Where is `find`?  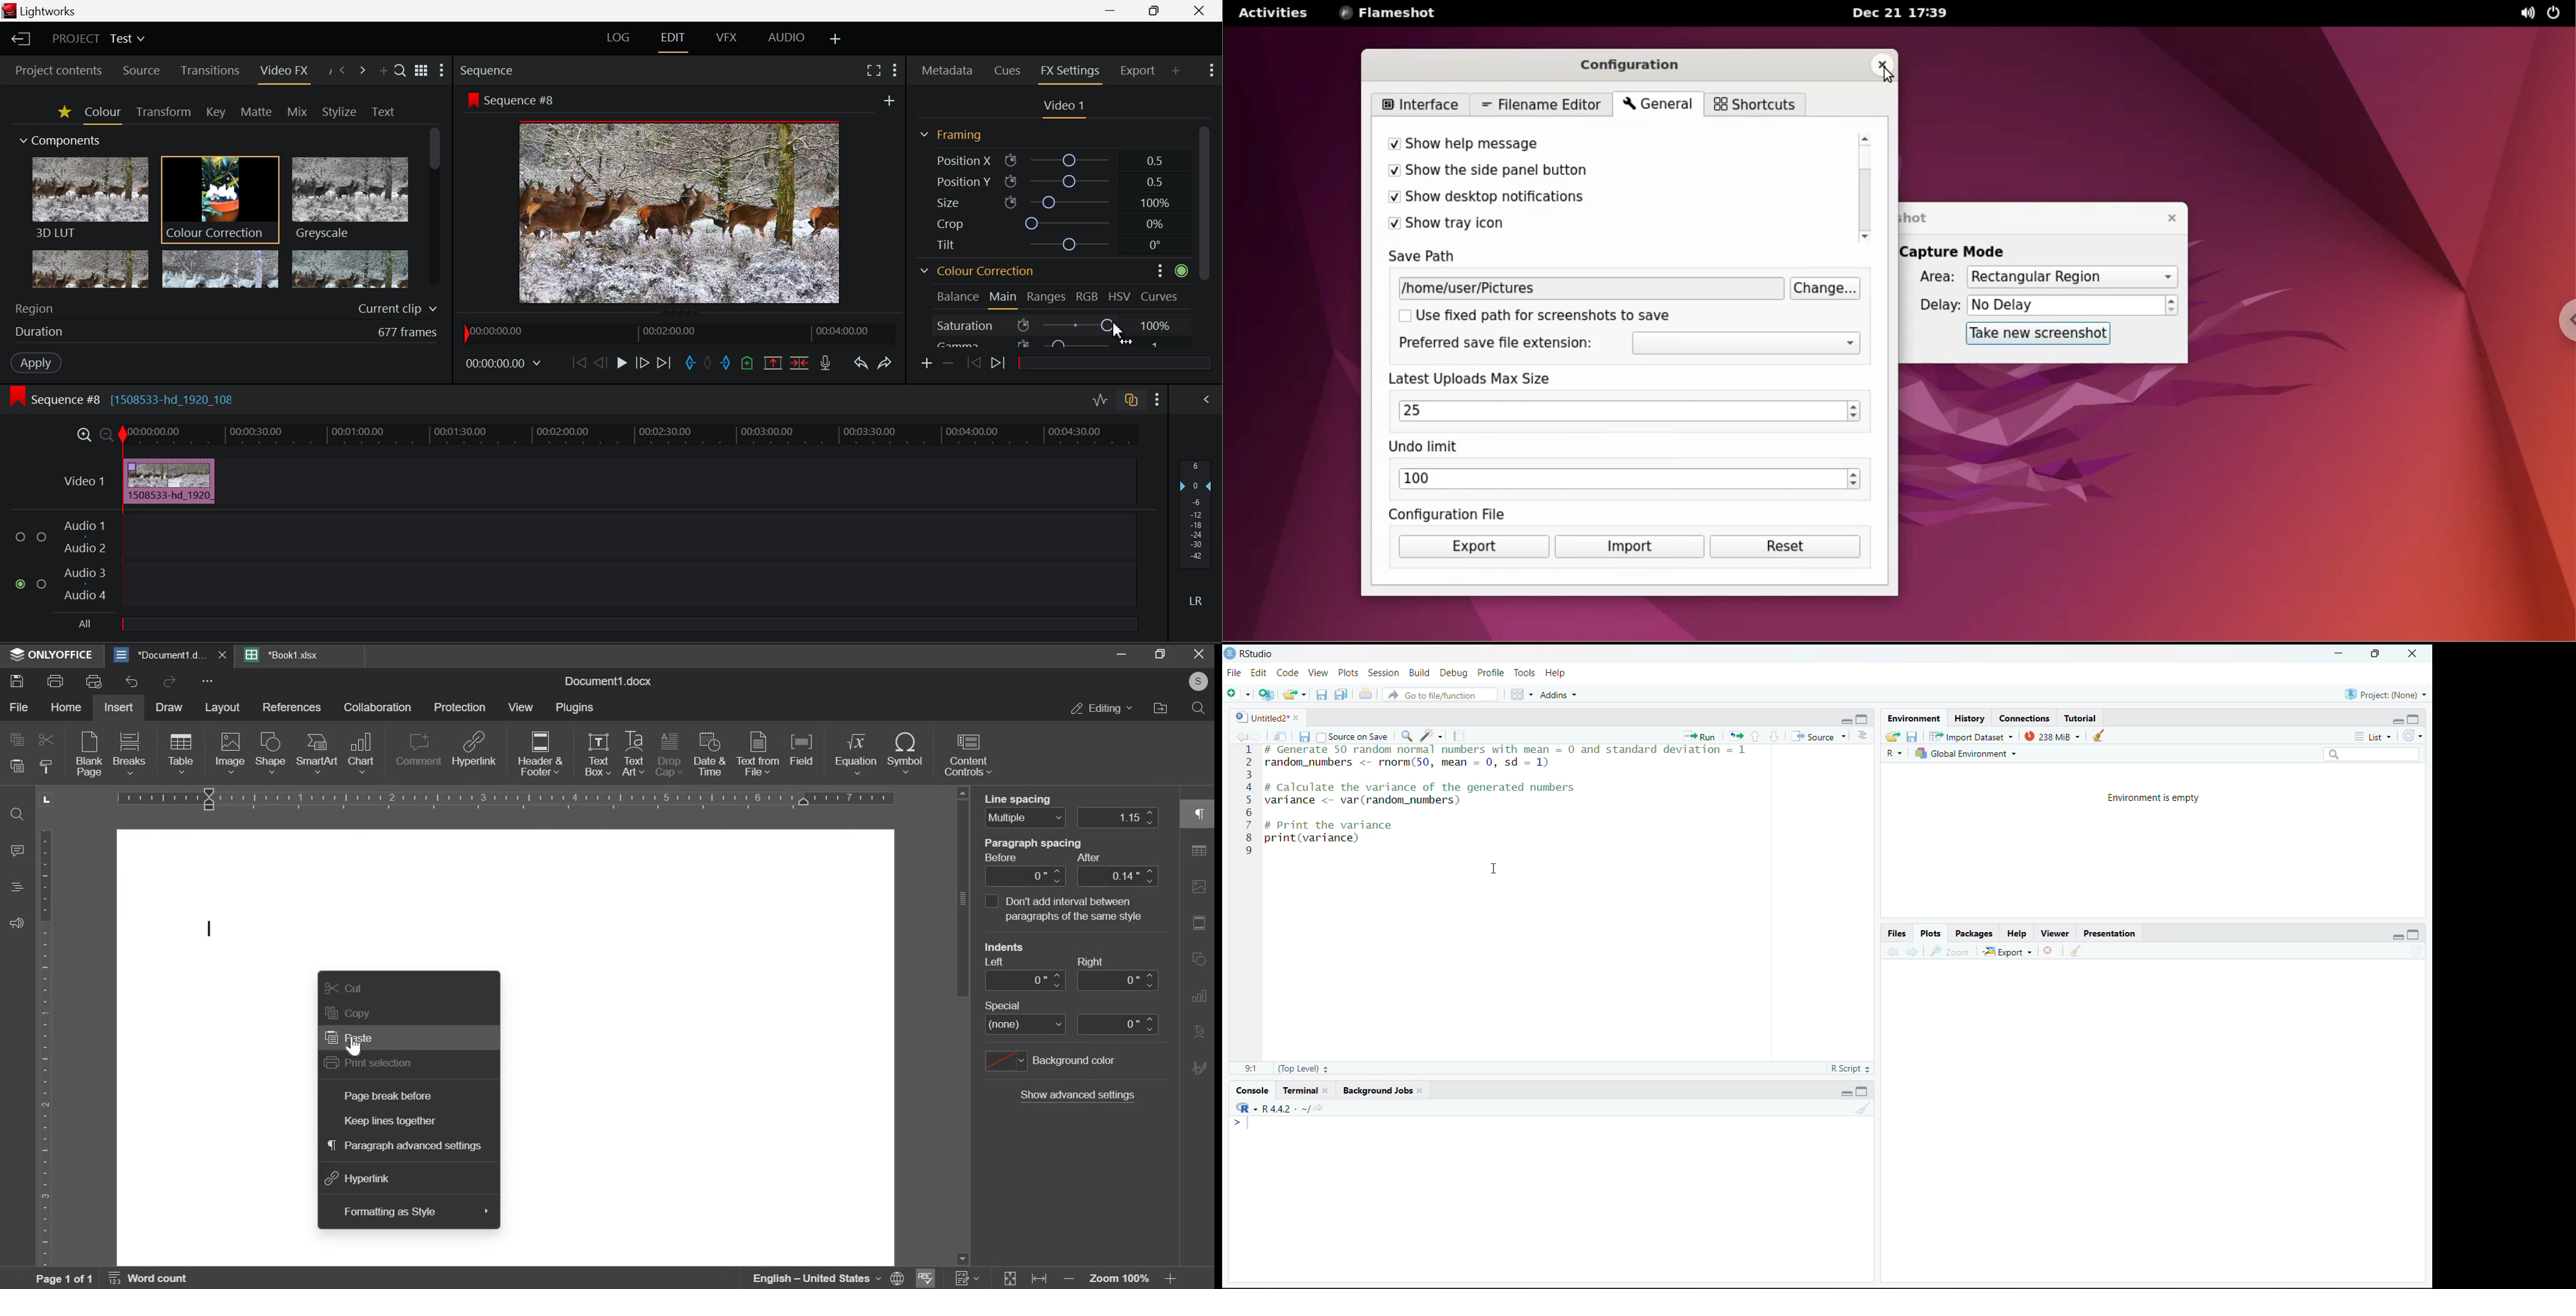 find is located at coordinates (17, 815).